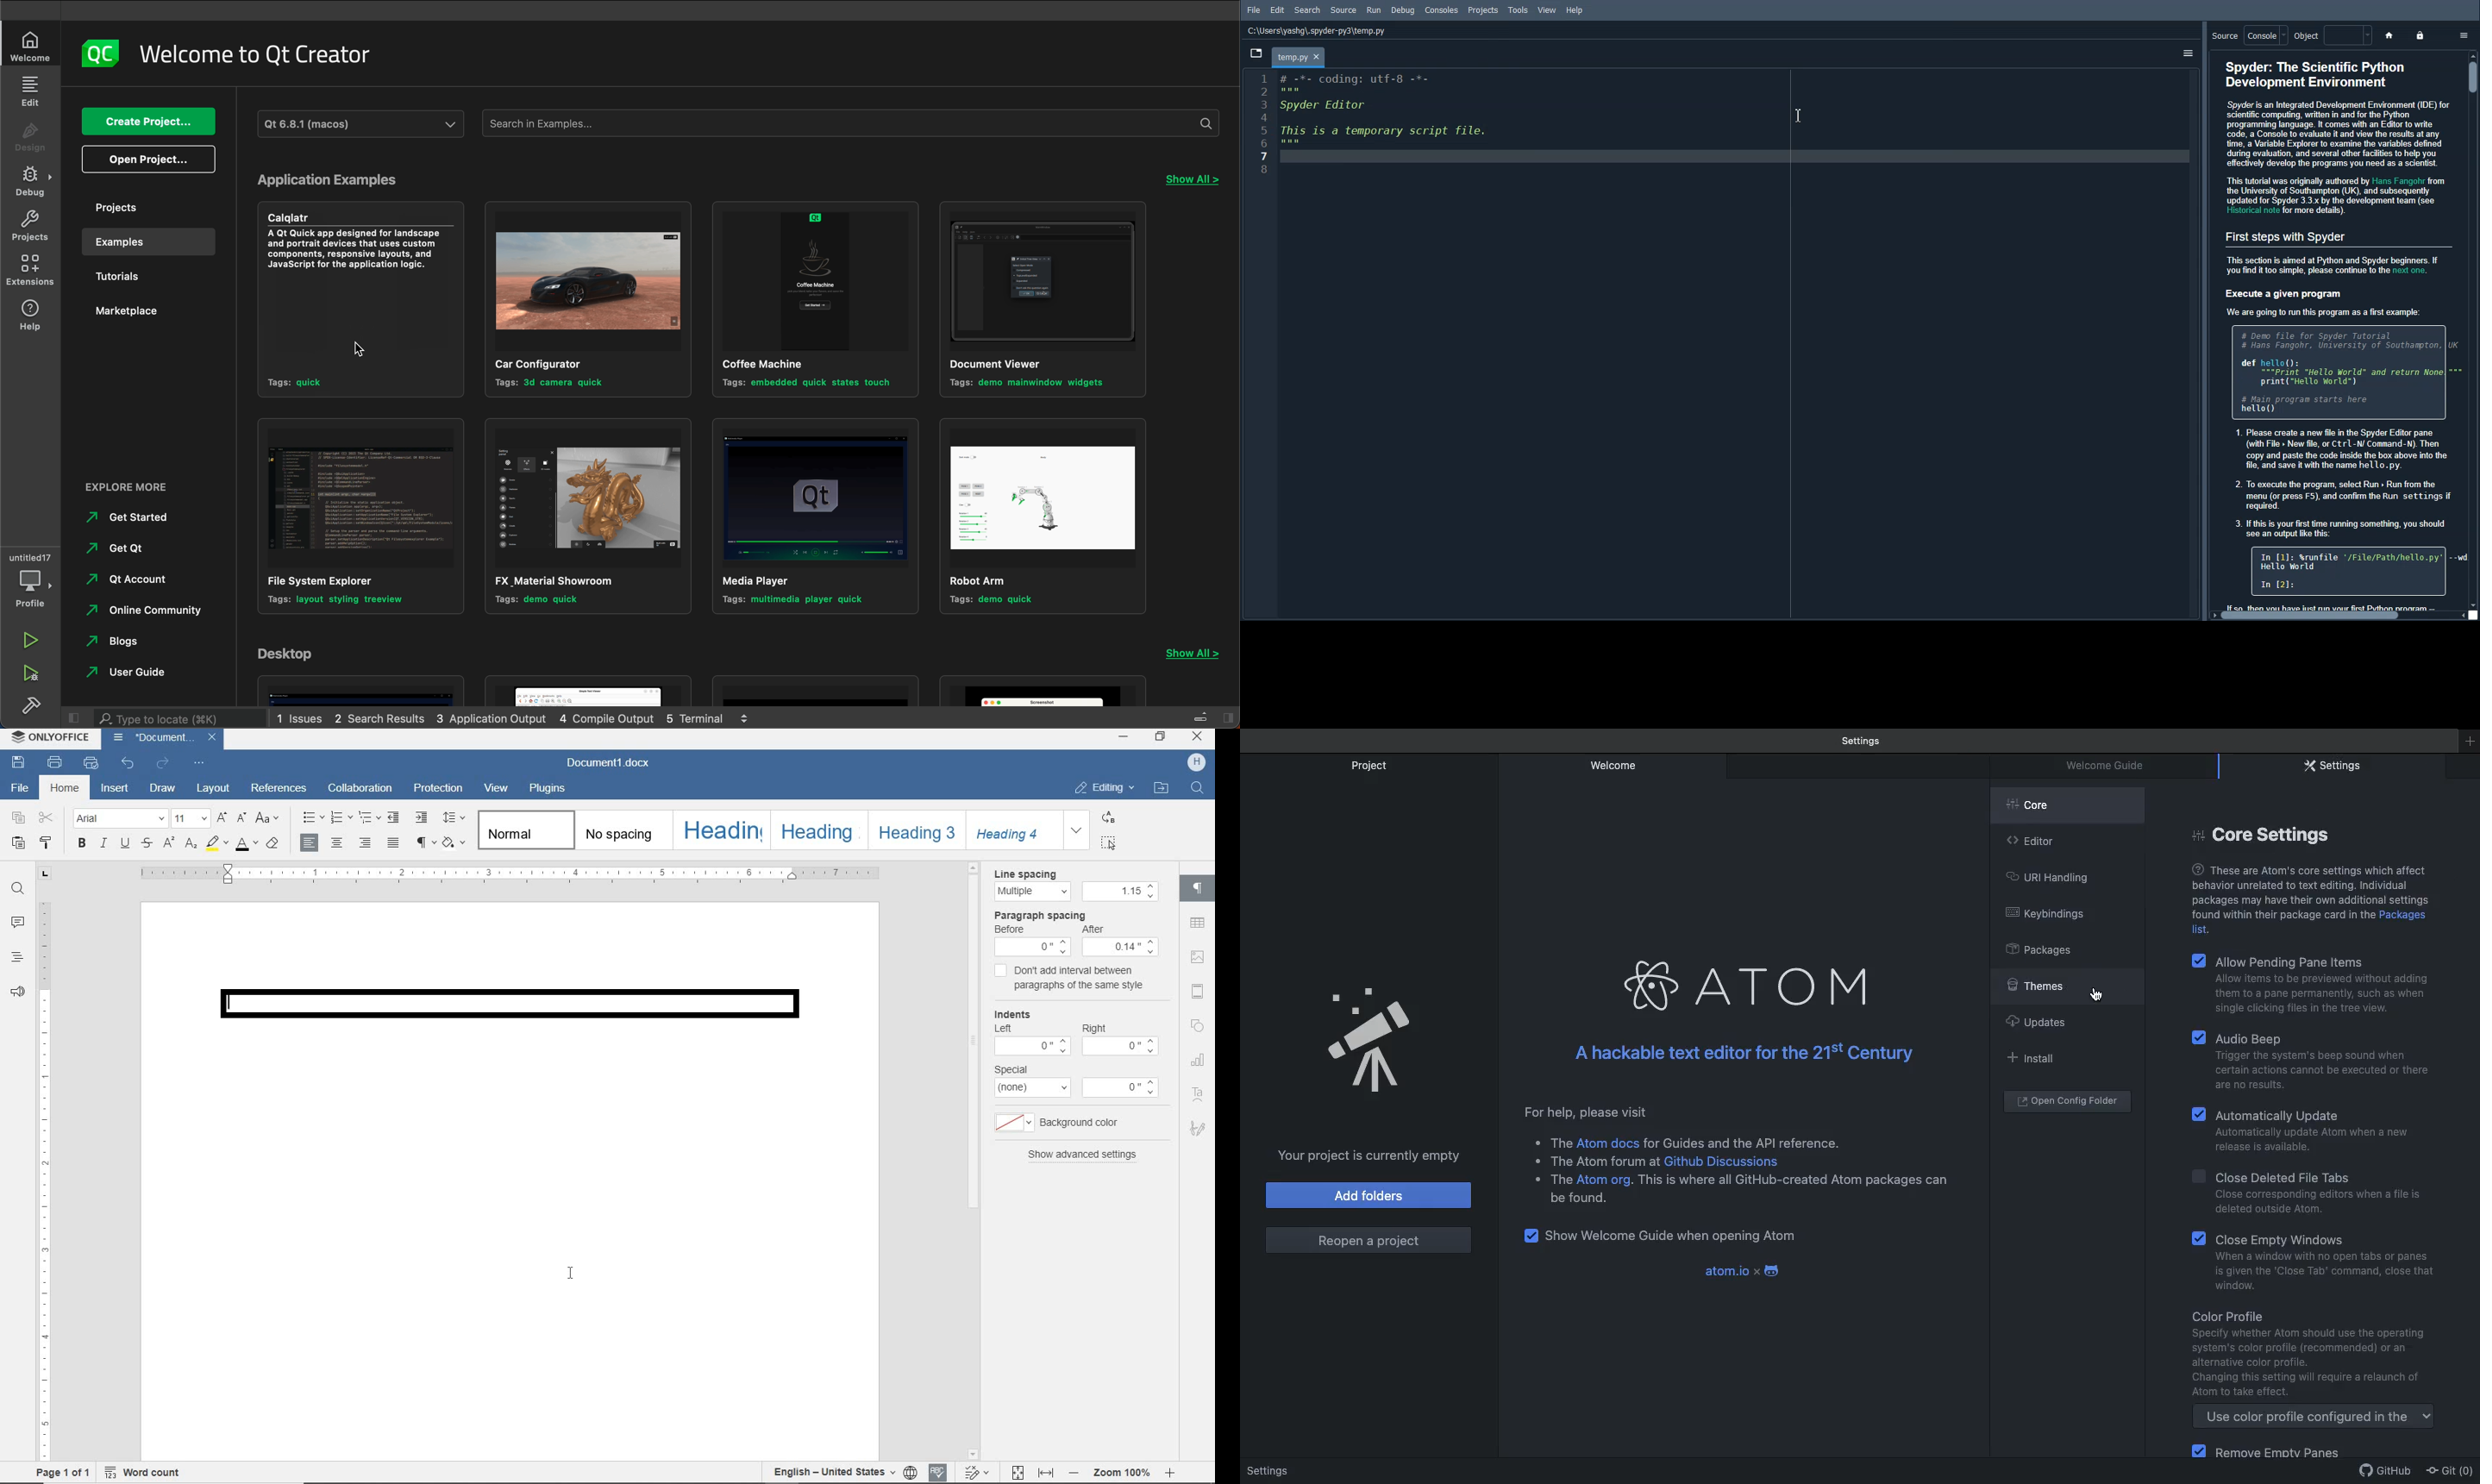  What do you see at coordinates (496, 788) in the screenshot?
I see `view` at bounding box center [496, 788].